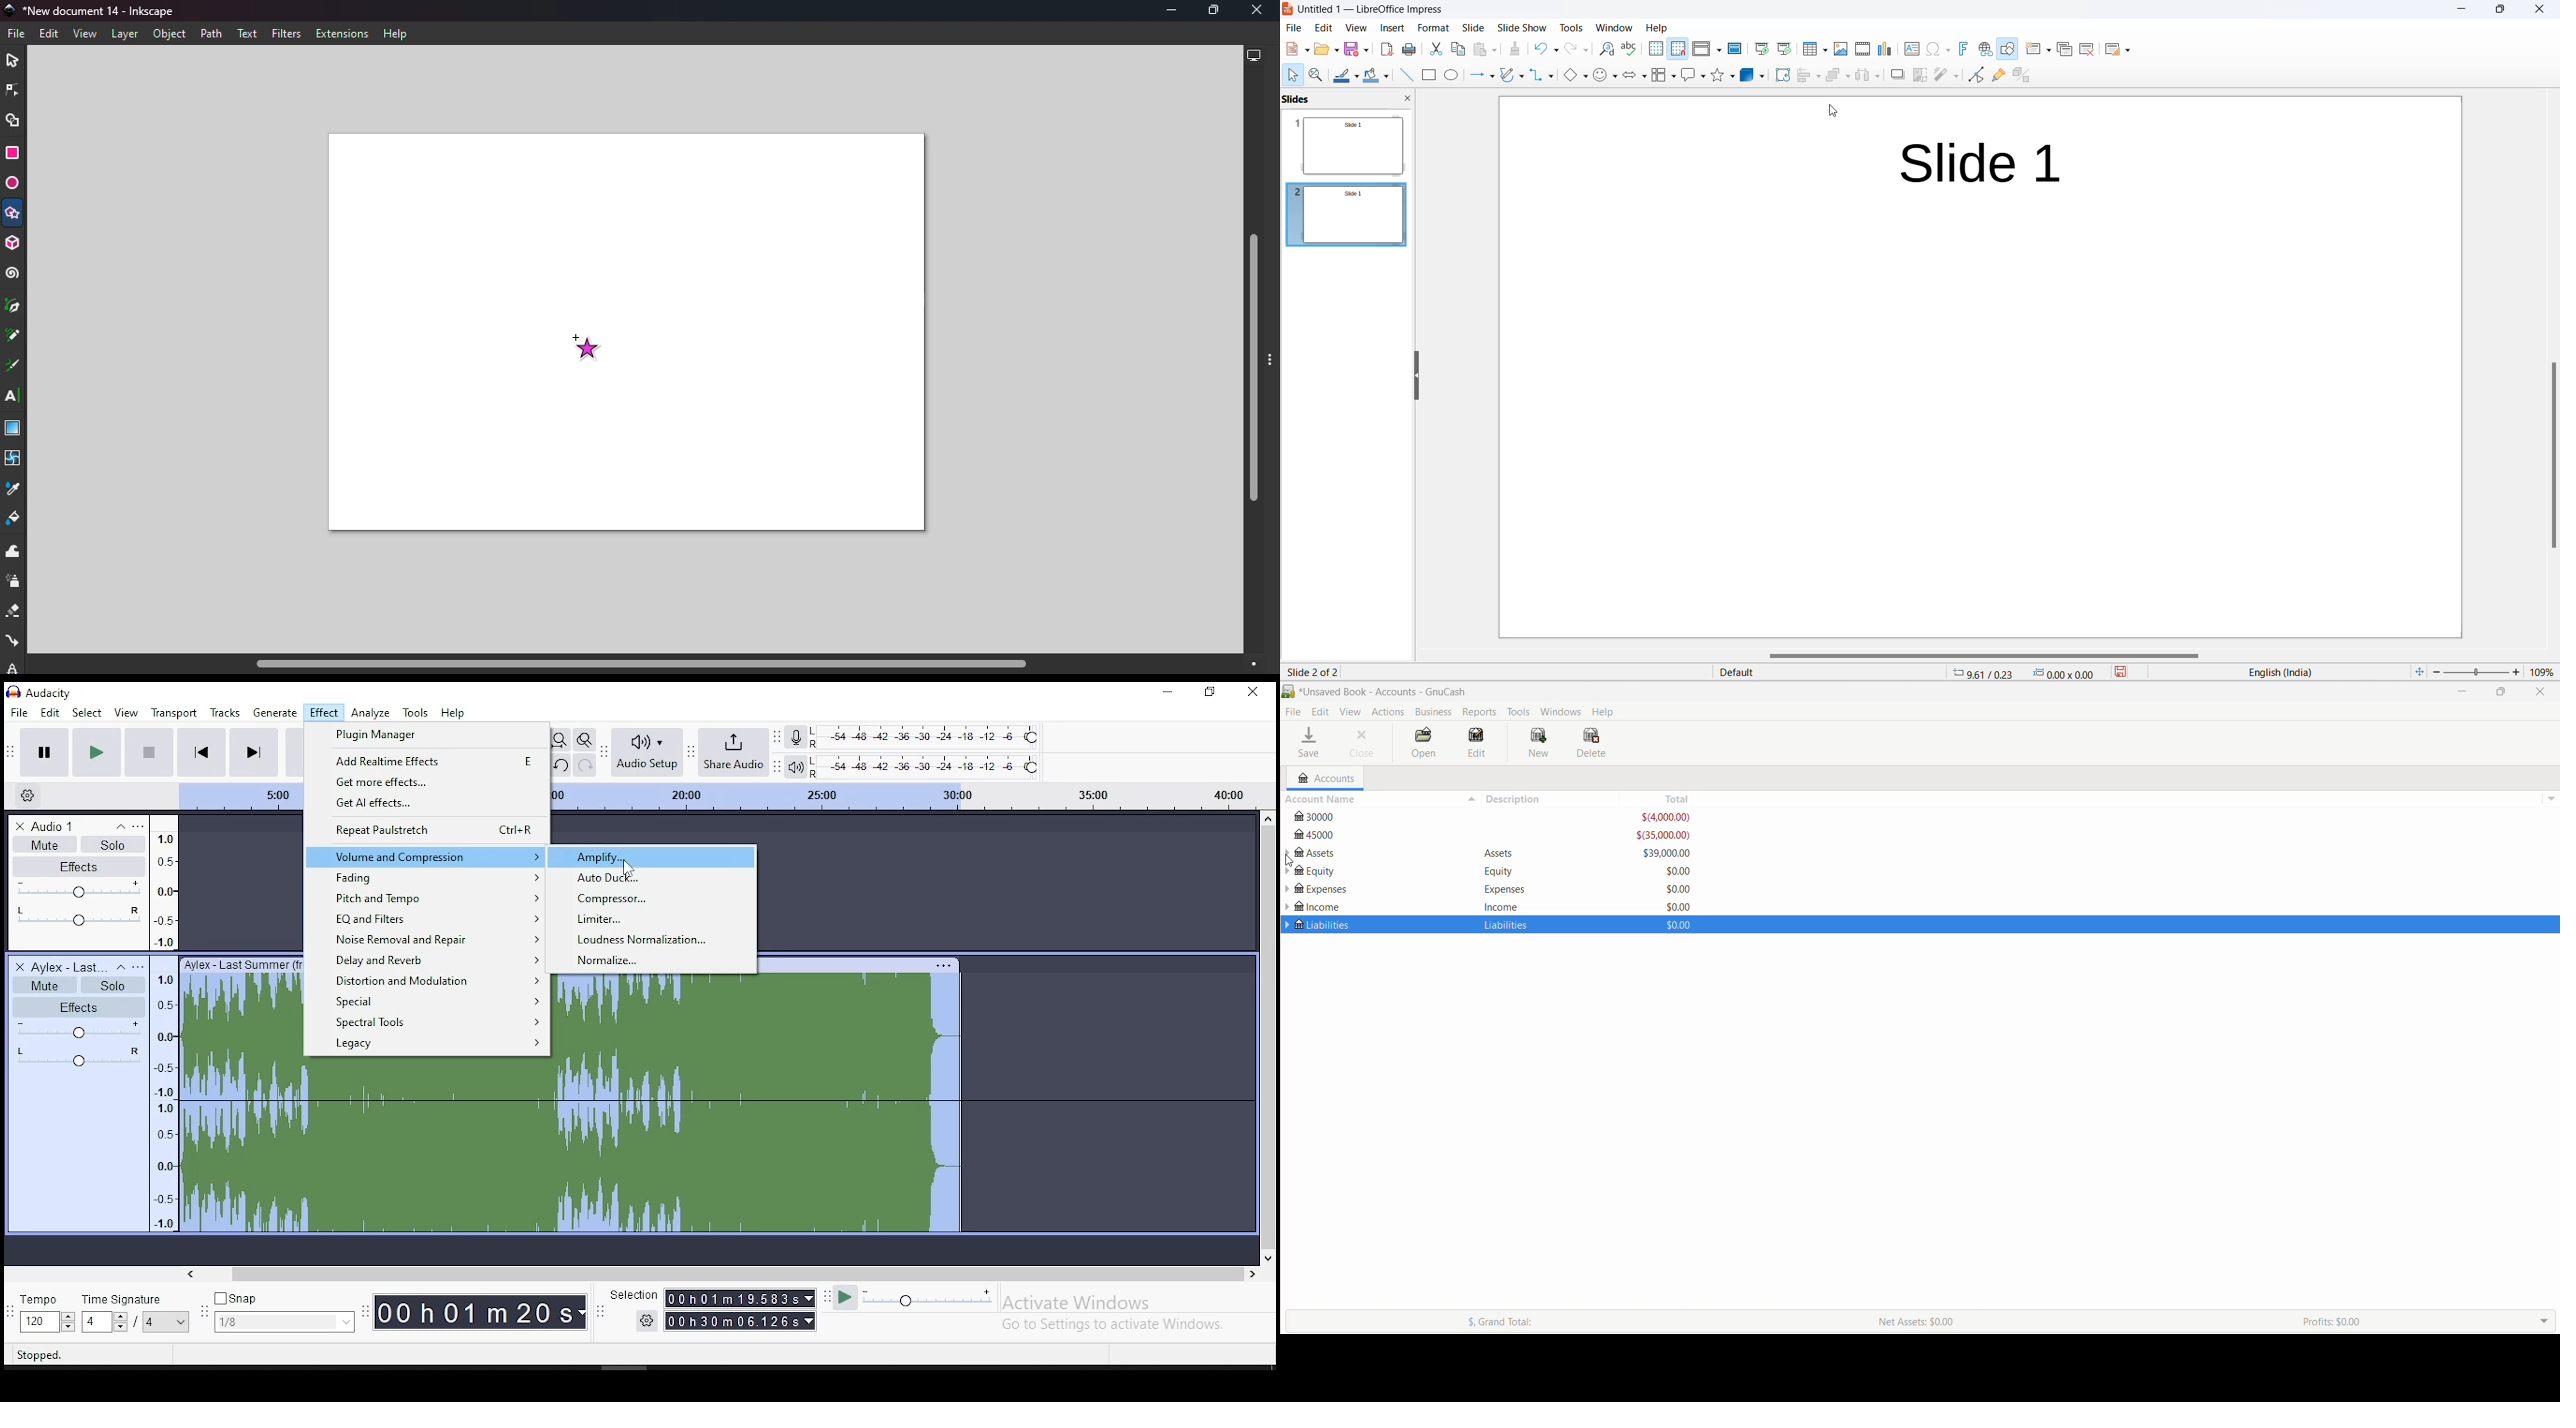  I want to click on restore, so click(1209, 693).